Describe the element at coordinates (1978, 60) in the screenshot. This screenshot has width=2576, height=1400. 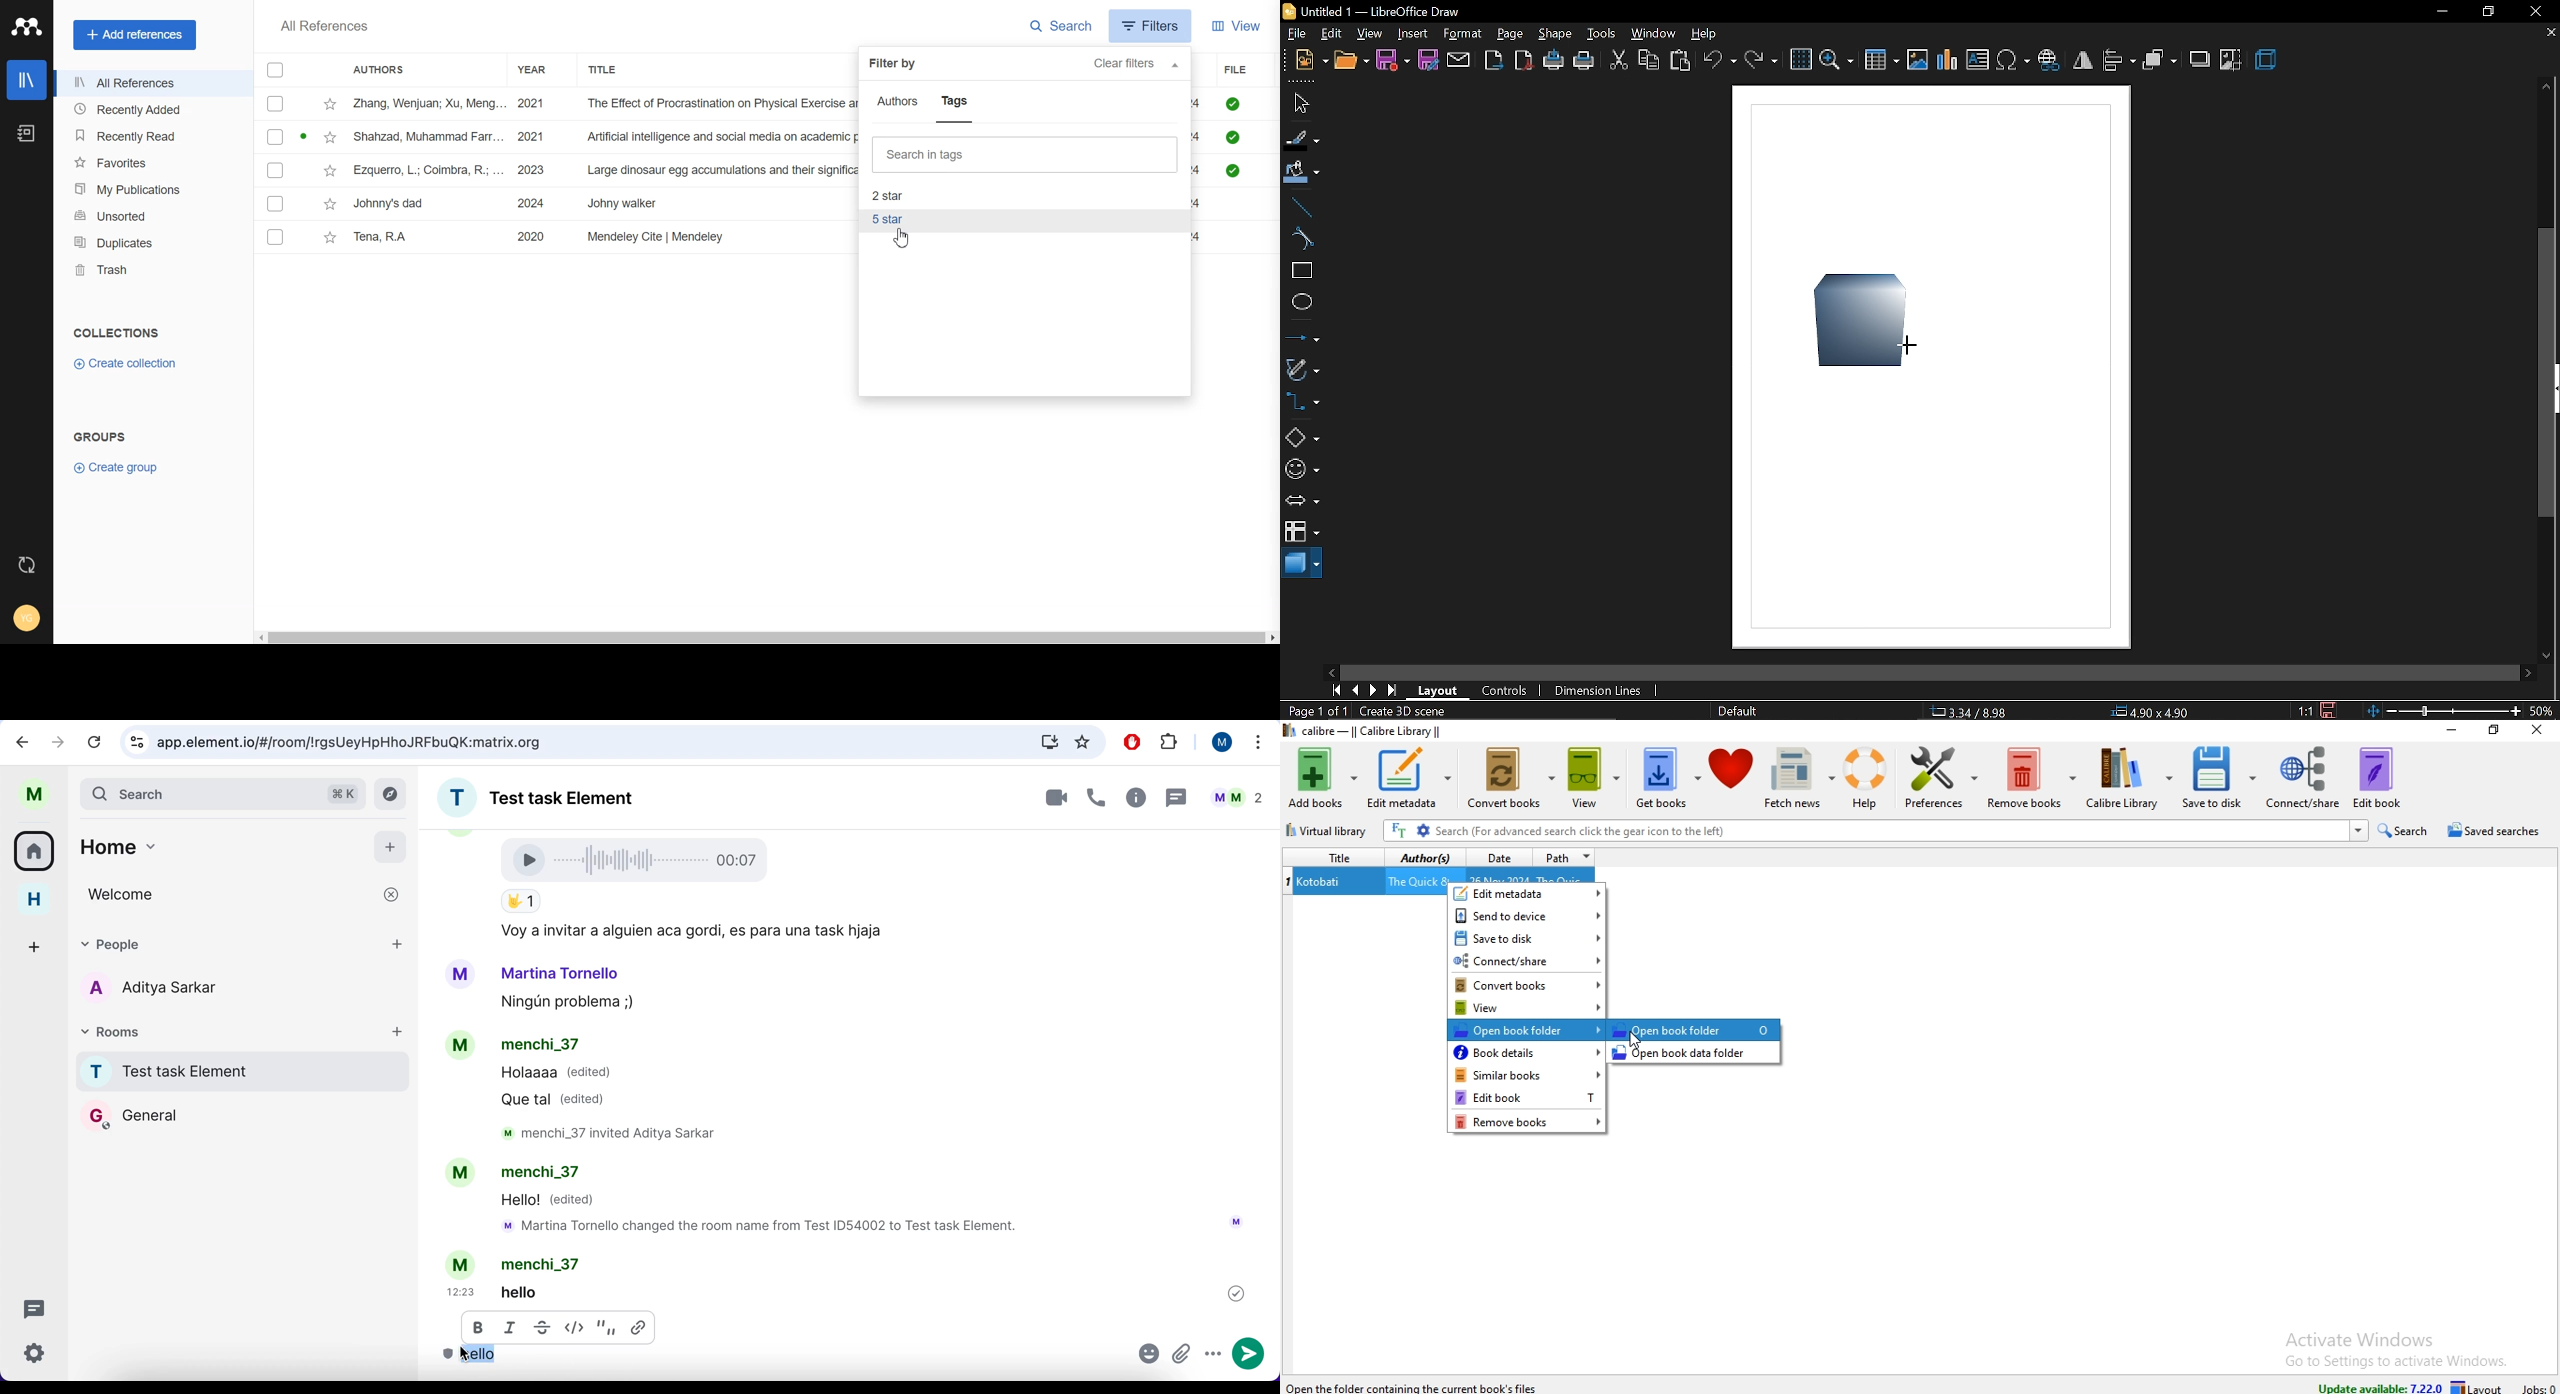
I see `insert text` at that location.